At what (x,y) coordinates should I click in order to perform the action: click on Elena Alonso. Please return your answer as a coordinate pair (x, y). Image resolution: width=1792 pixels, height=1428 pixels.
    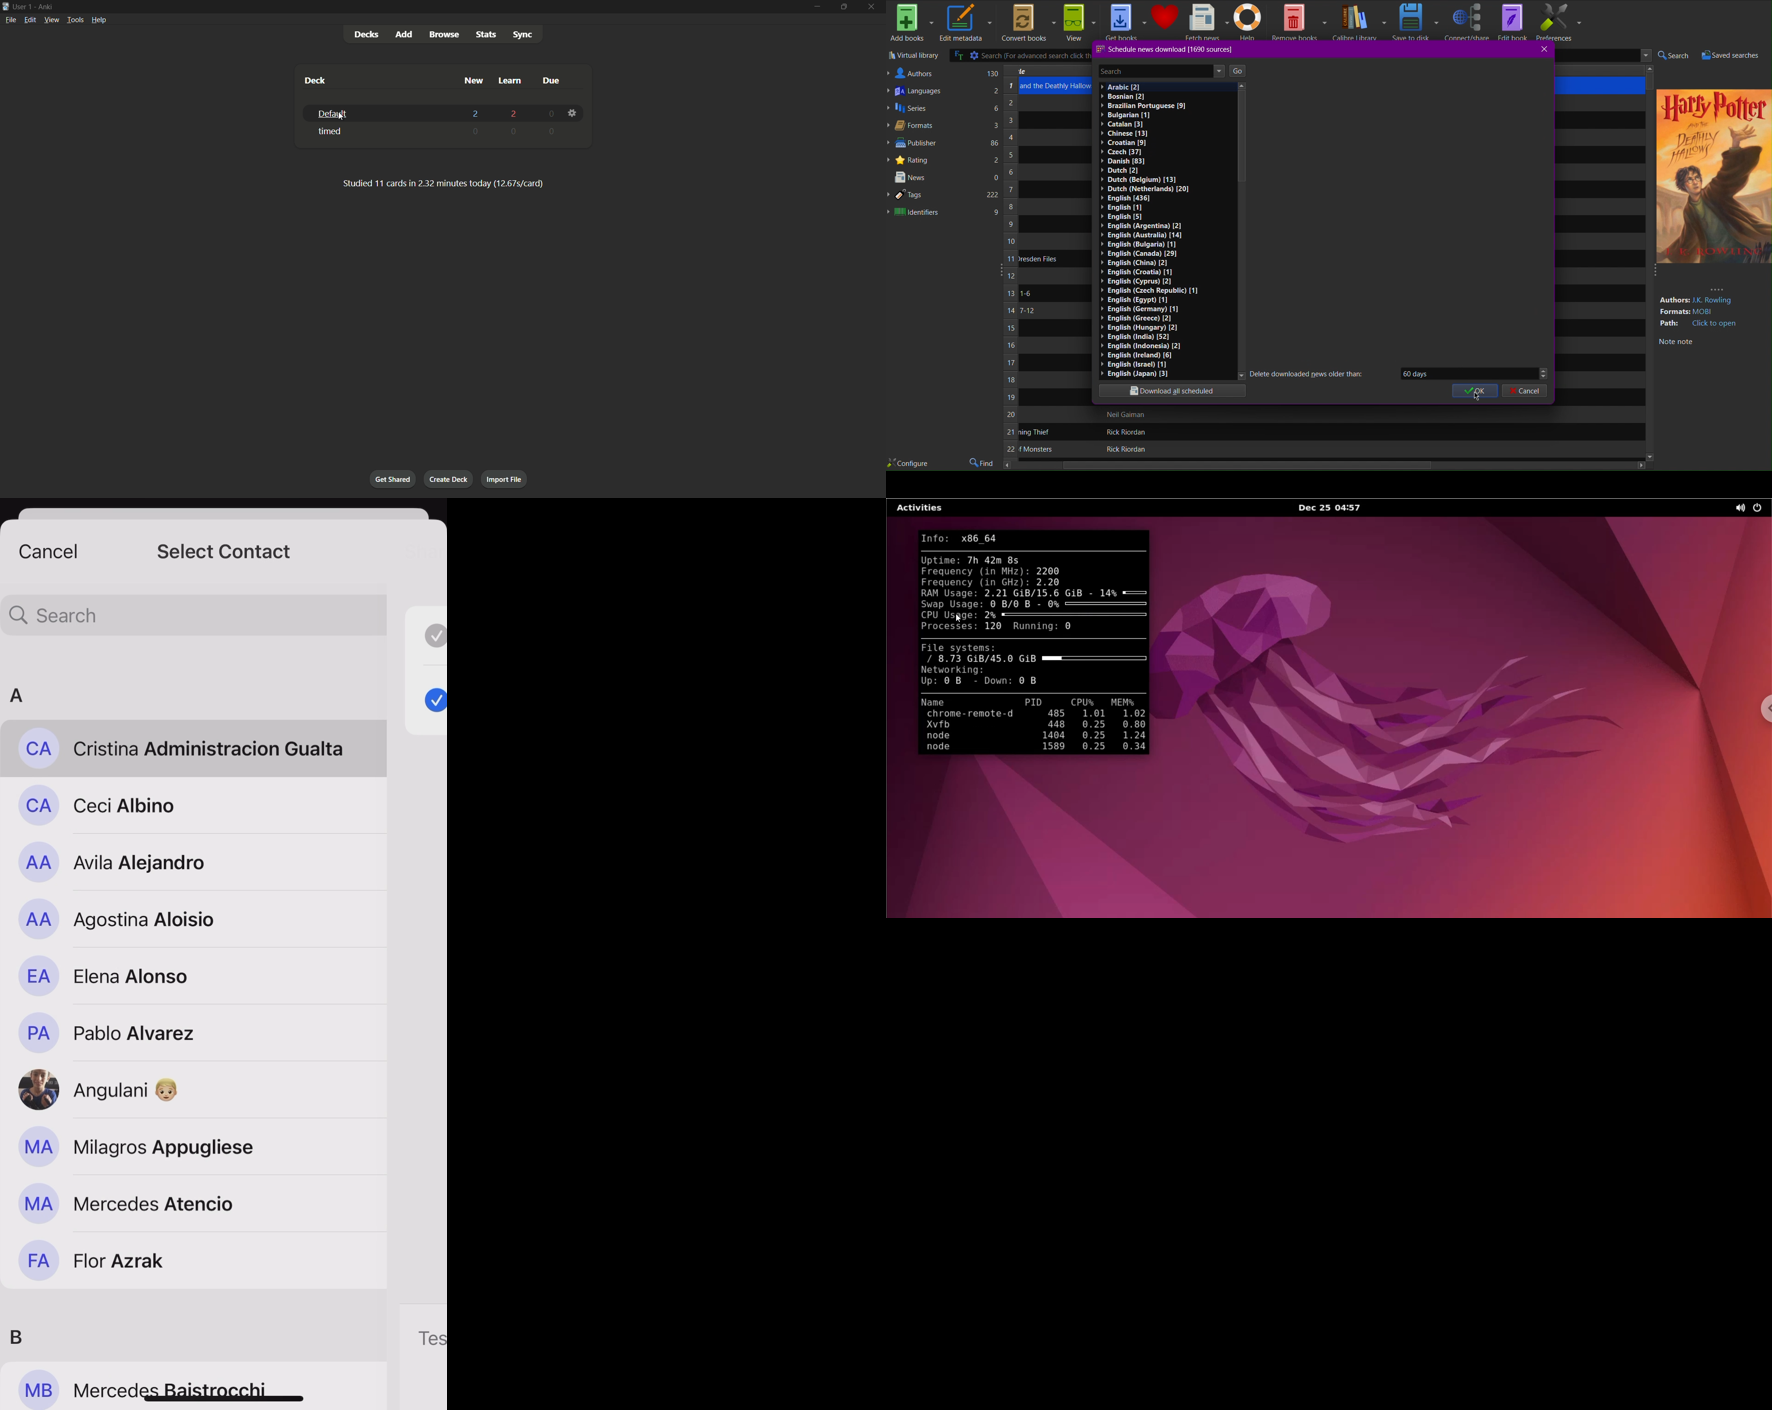
    Looking at the image, I should click on (105, 976).